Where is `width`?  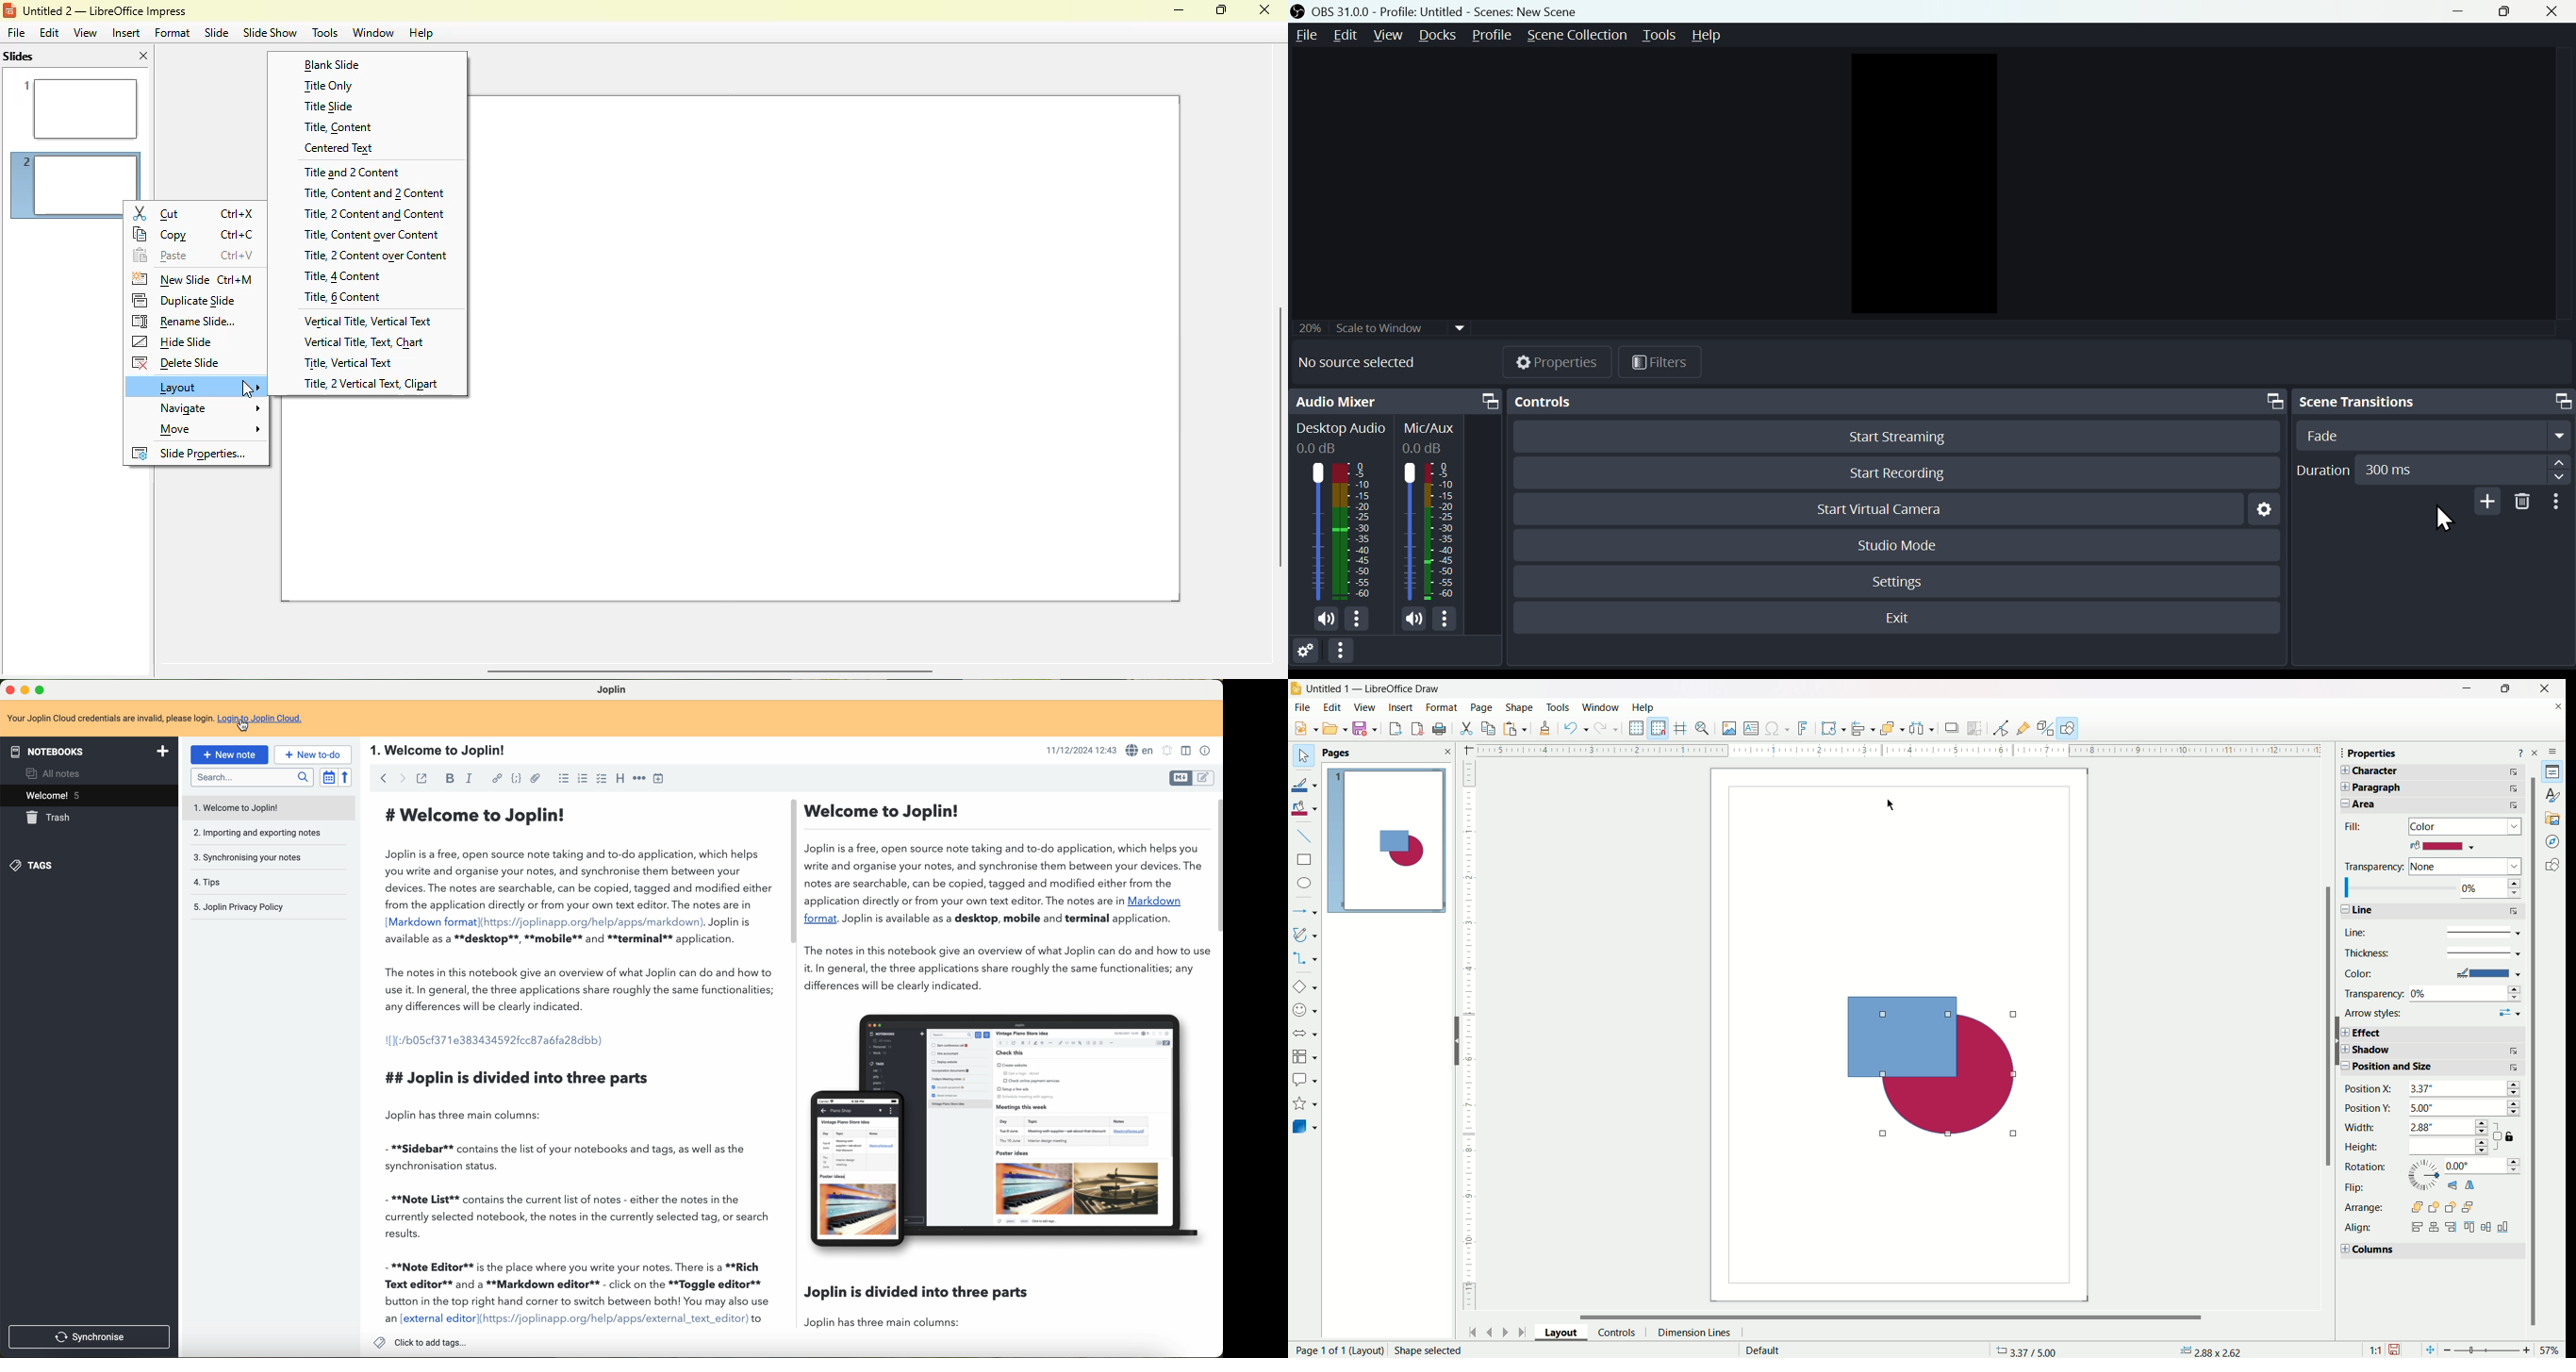 width is located at coordinates (2417, 1128).